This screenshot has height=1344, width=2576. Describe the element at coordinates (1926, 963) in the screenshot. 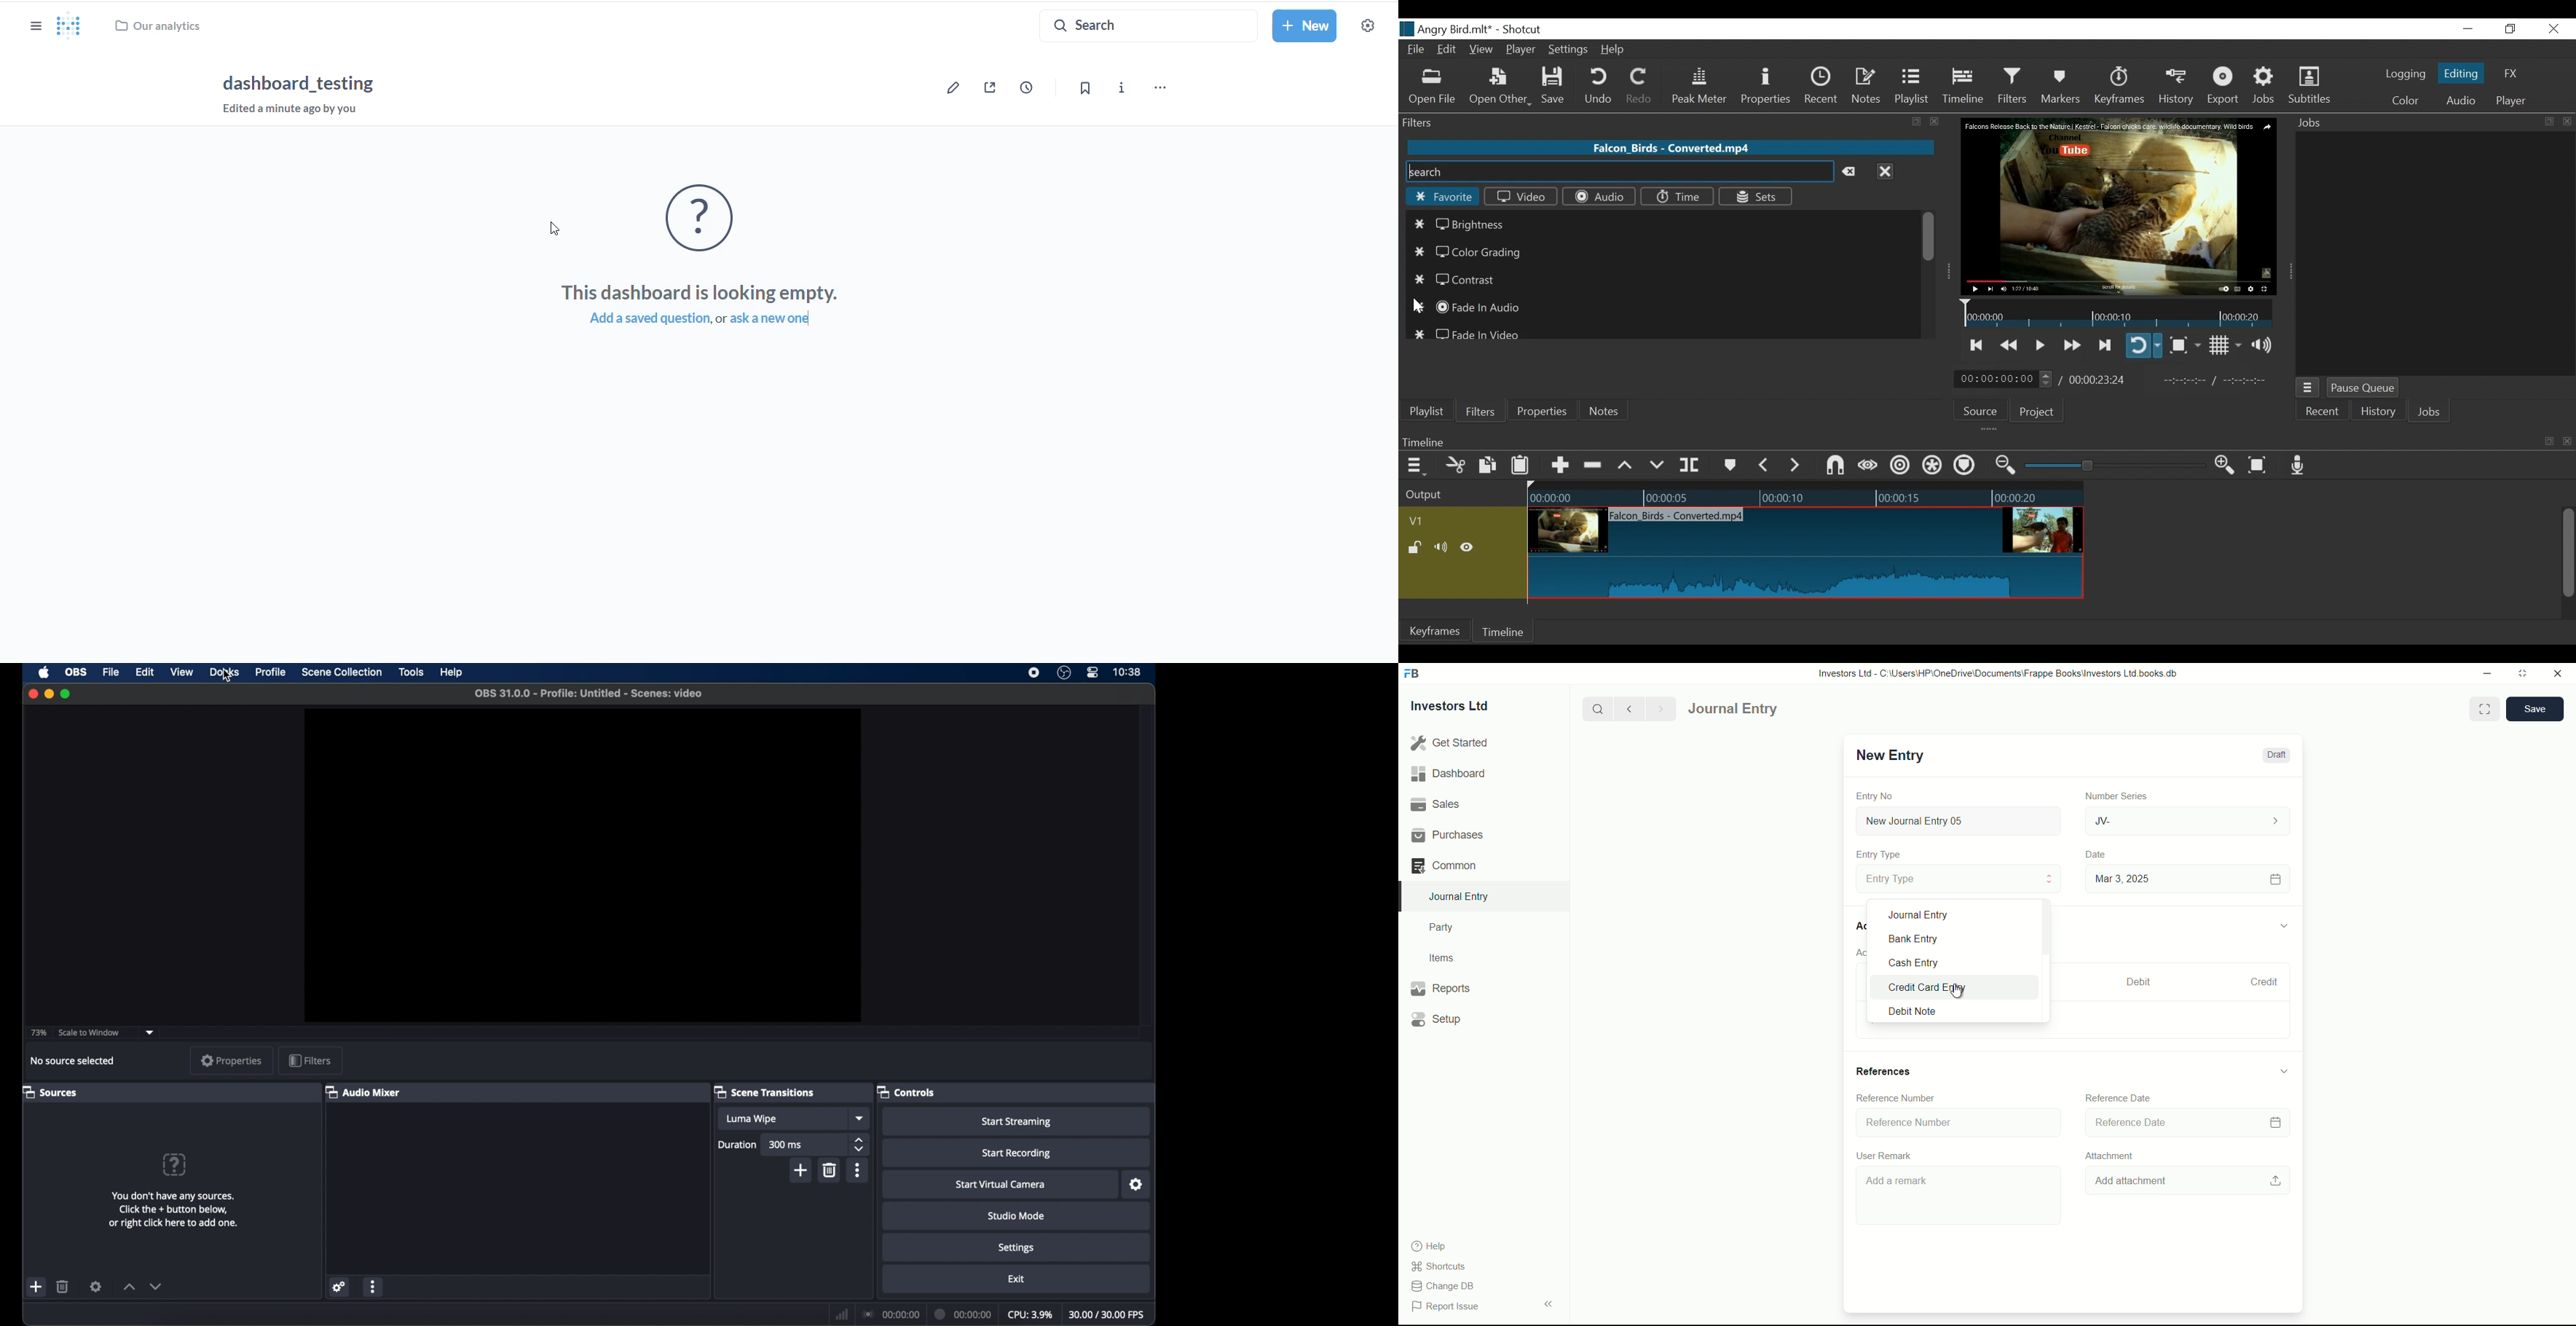

I see `Cash Entry` at that location.